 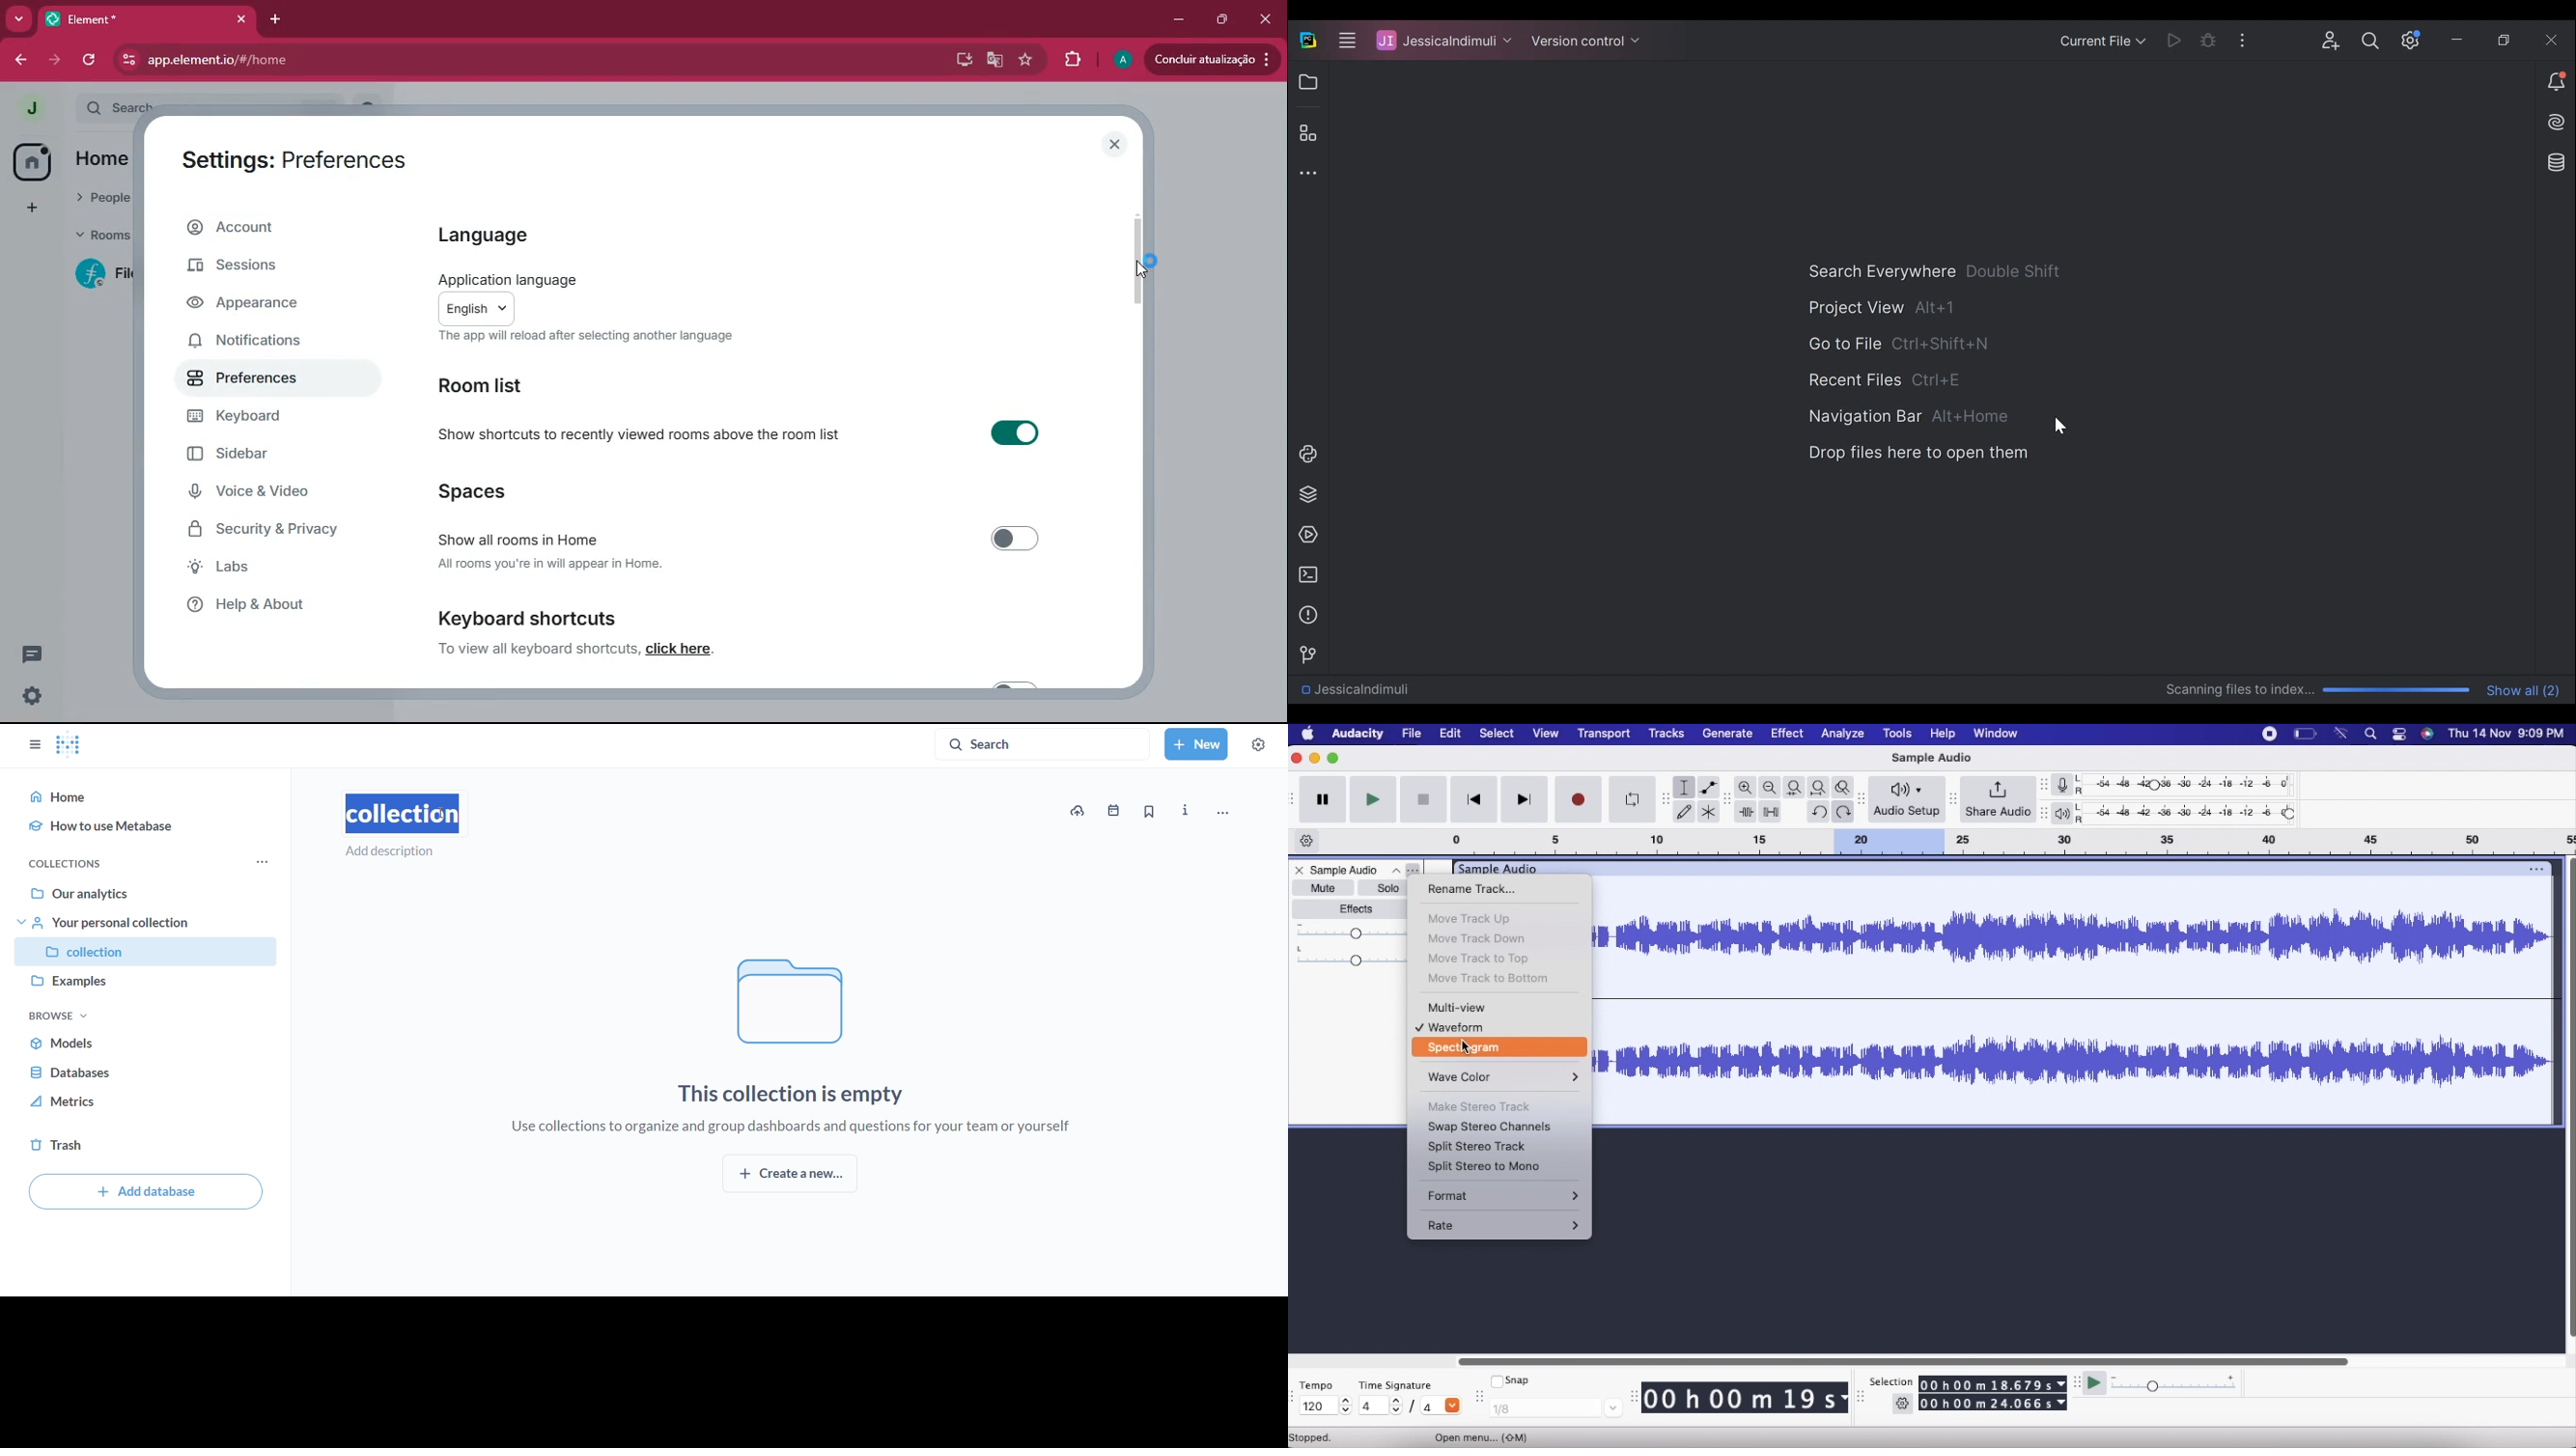 I want to click on Show all rooms in Home, so click(x=556, y=535).